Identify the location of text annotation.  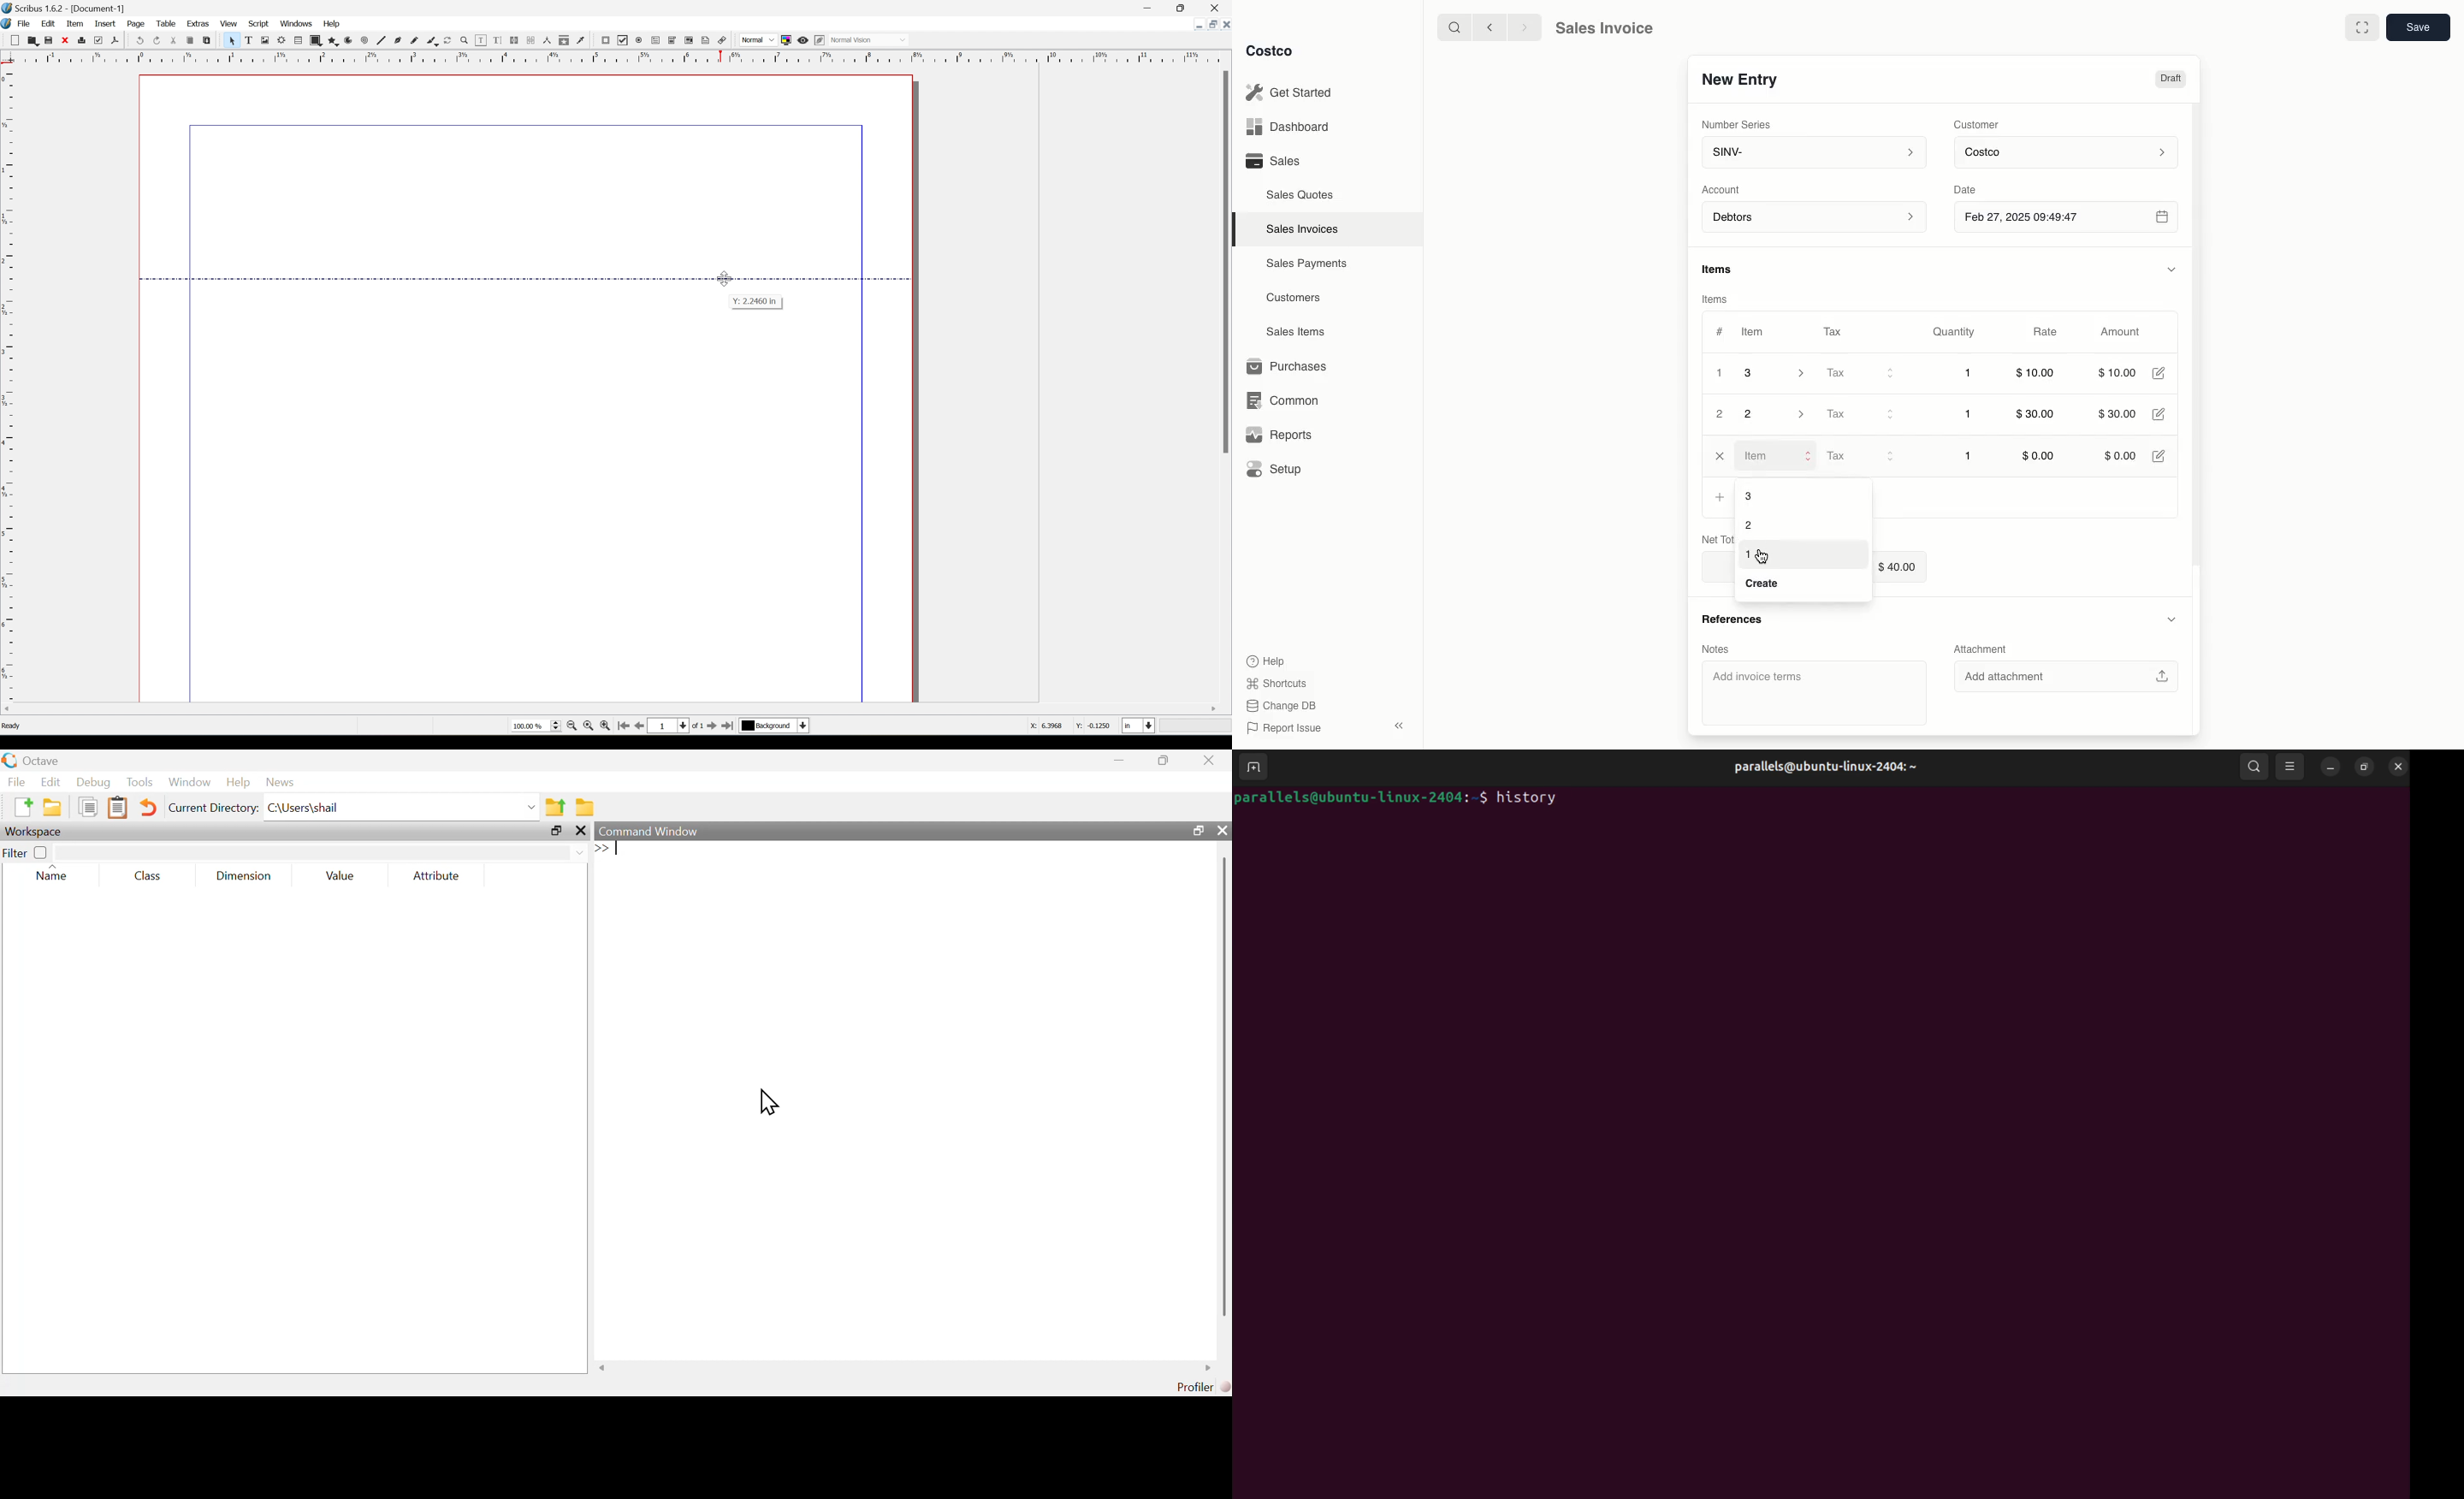
(706, 41).